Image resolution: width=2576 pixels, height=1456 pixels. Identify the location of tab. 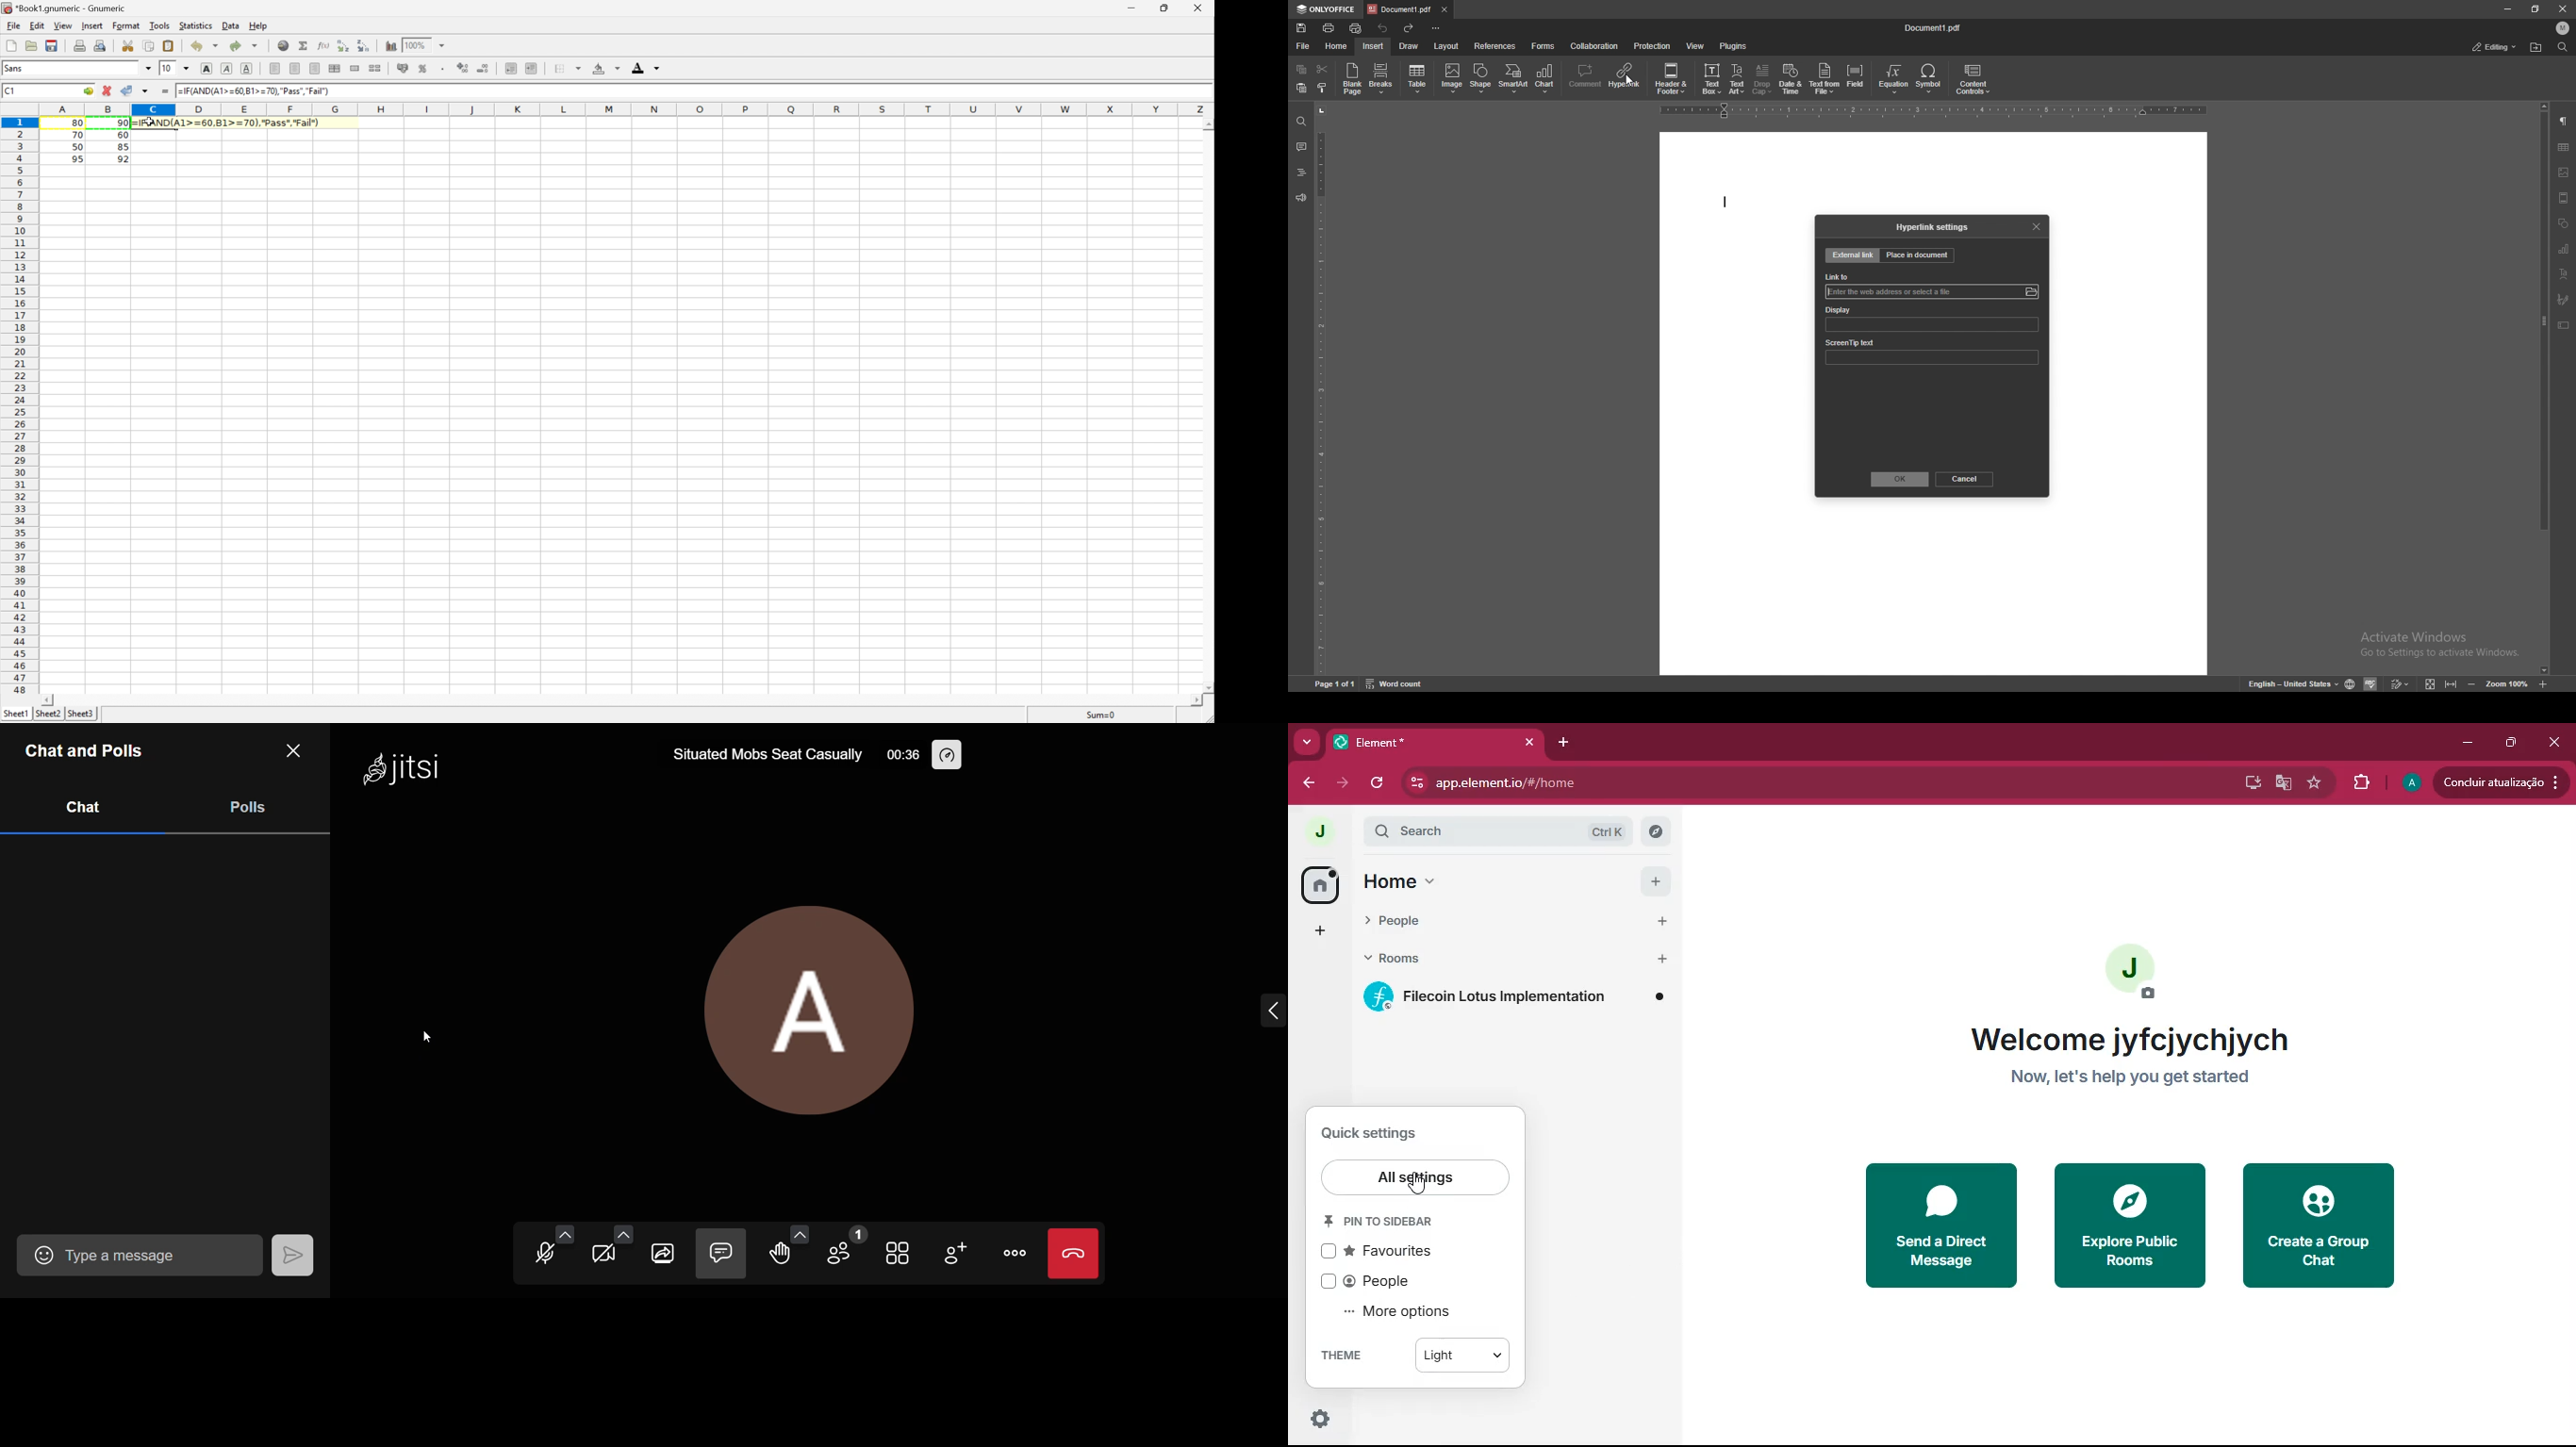
(1399, 9).